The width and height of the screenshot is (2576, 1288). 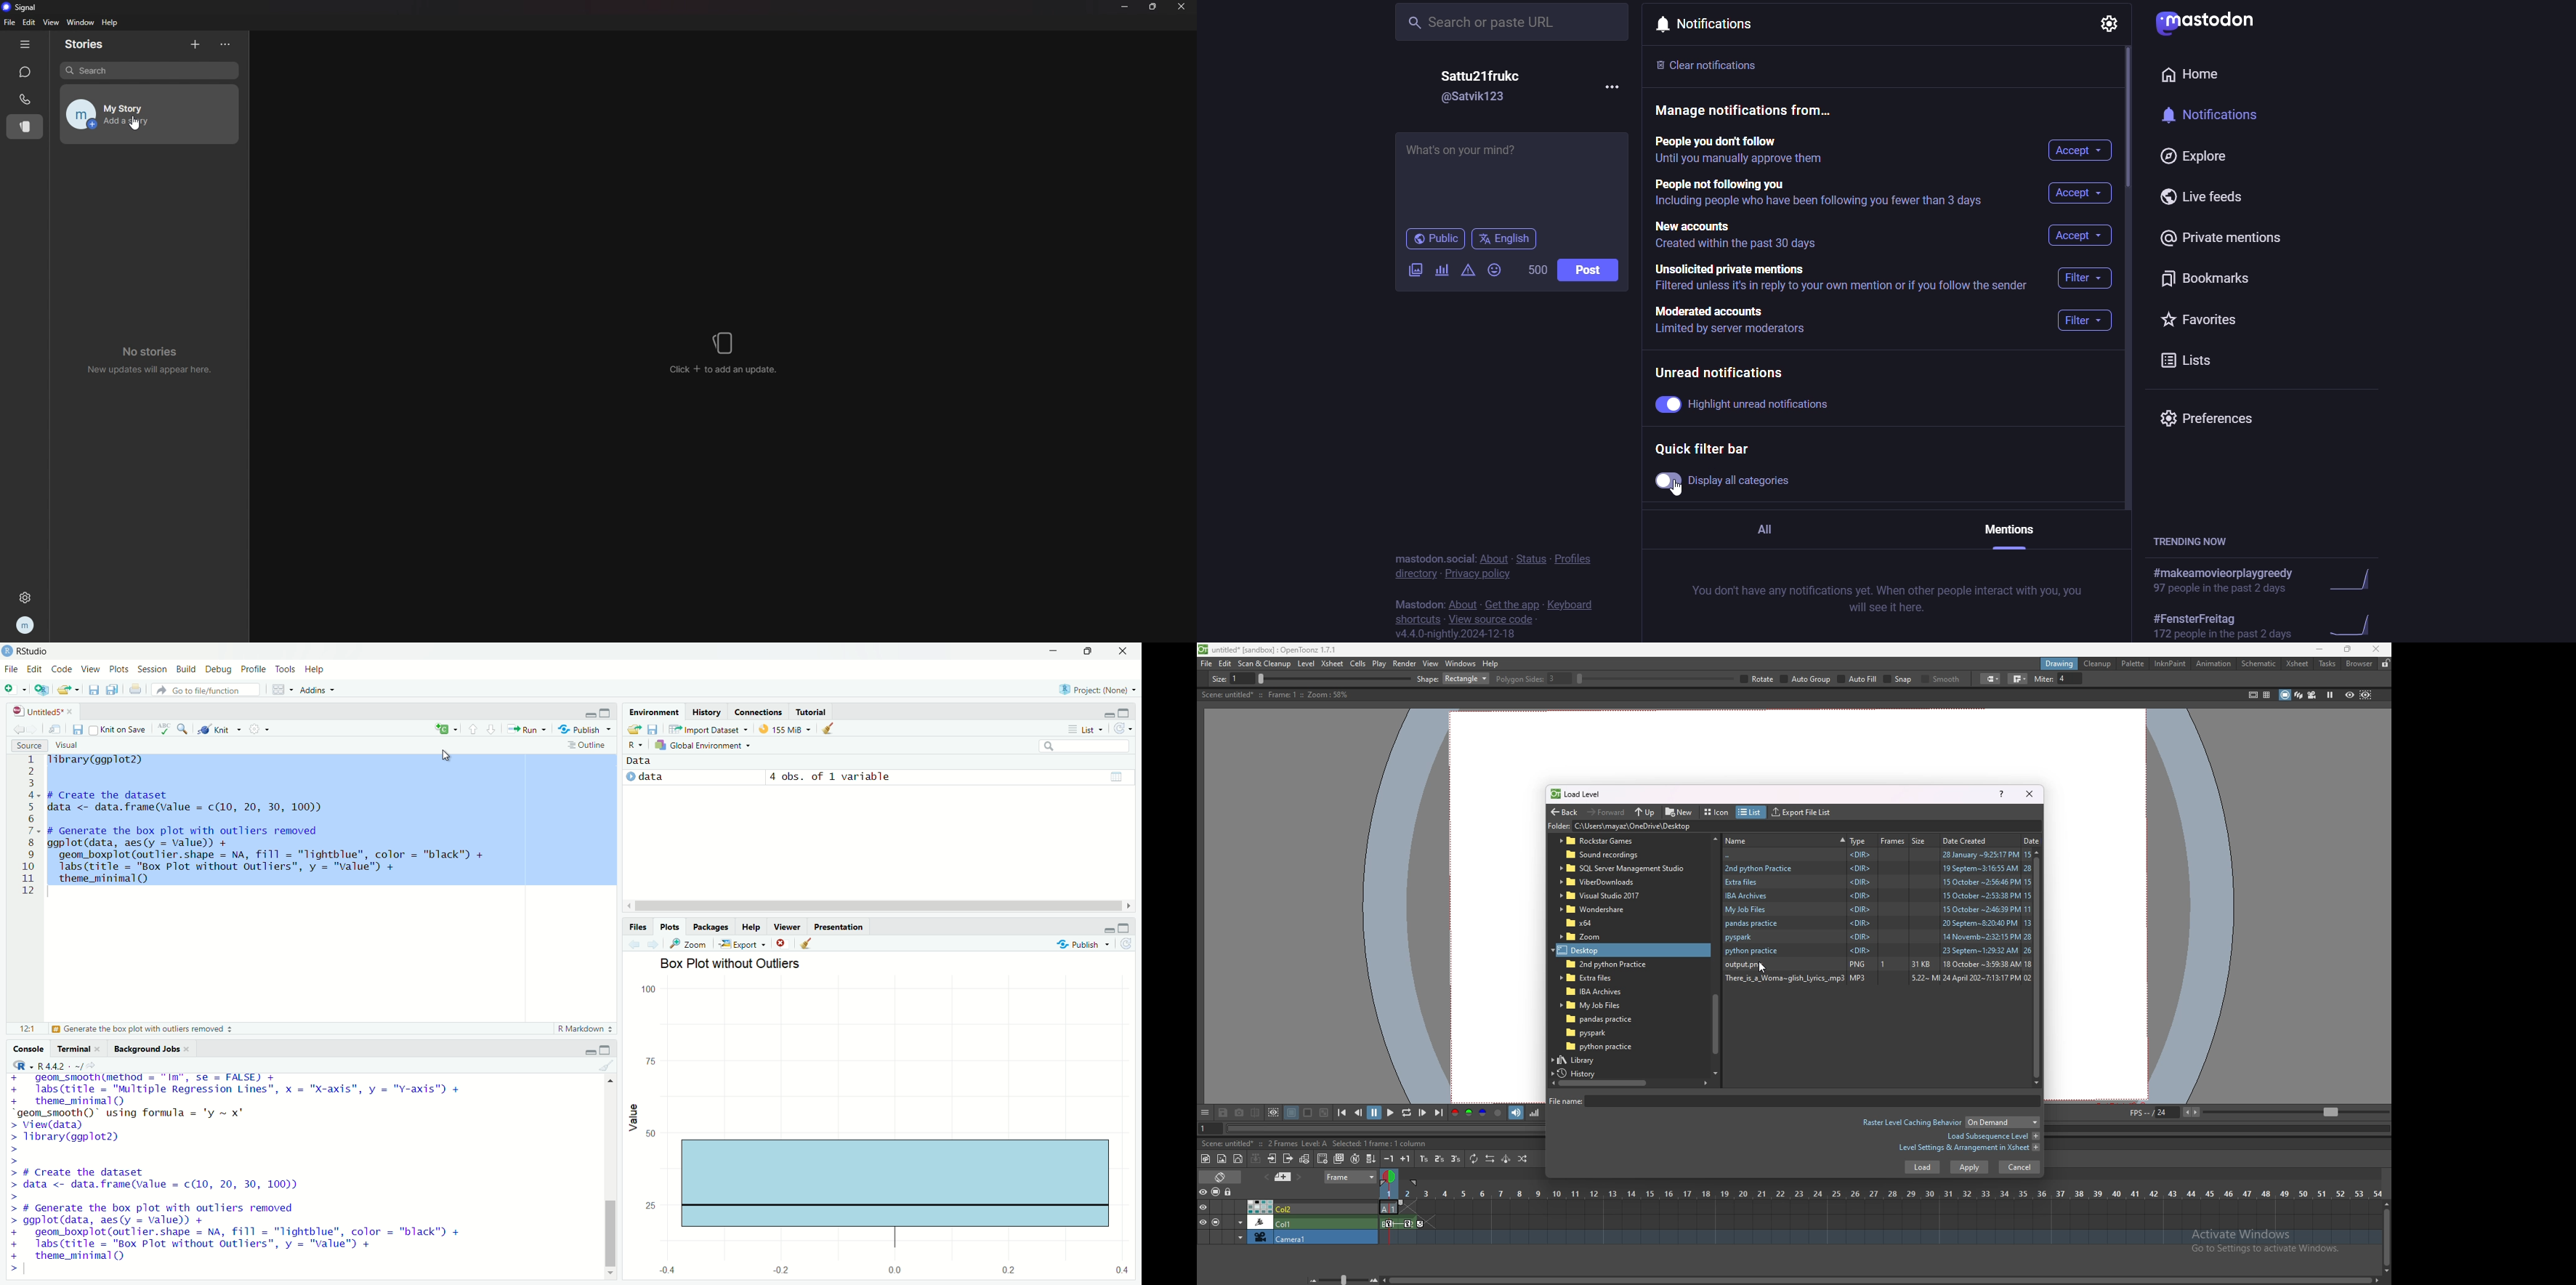 What do you see at coordinates (1425, 1159) in the screenshot?
I see `reframe on 1s` at bounding box center [1425, 1159].